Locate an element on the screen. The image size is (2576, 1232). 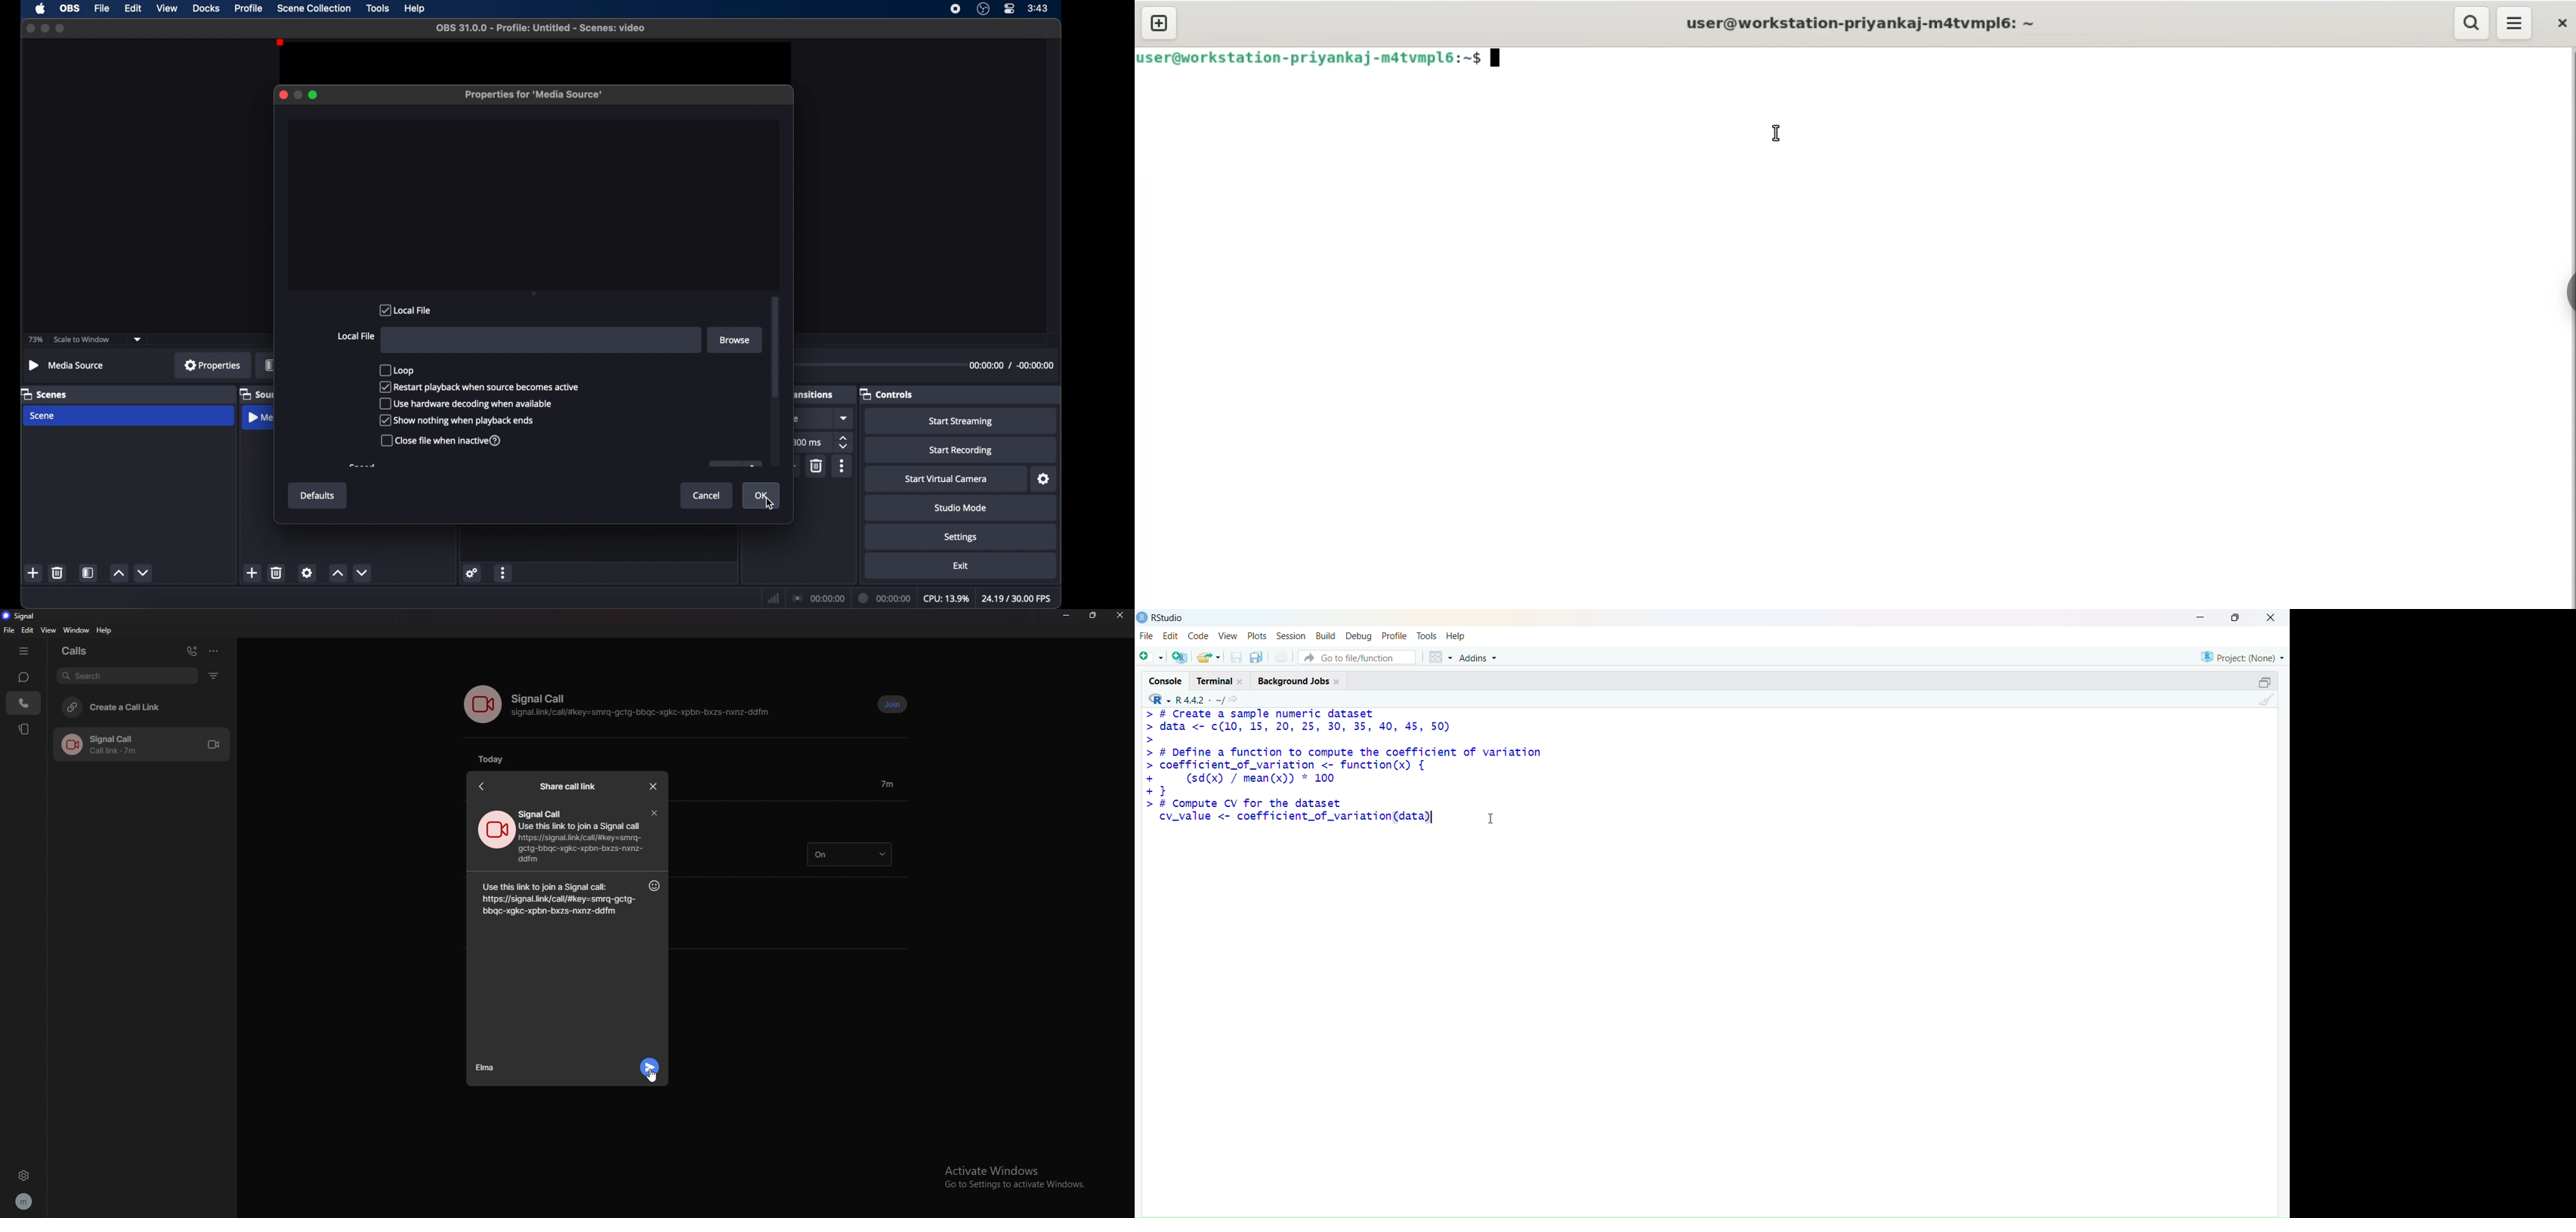
tools is located at coordinates (1428, 635).